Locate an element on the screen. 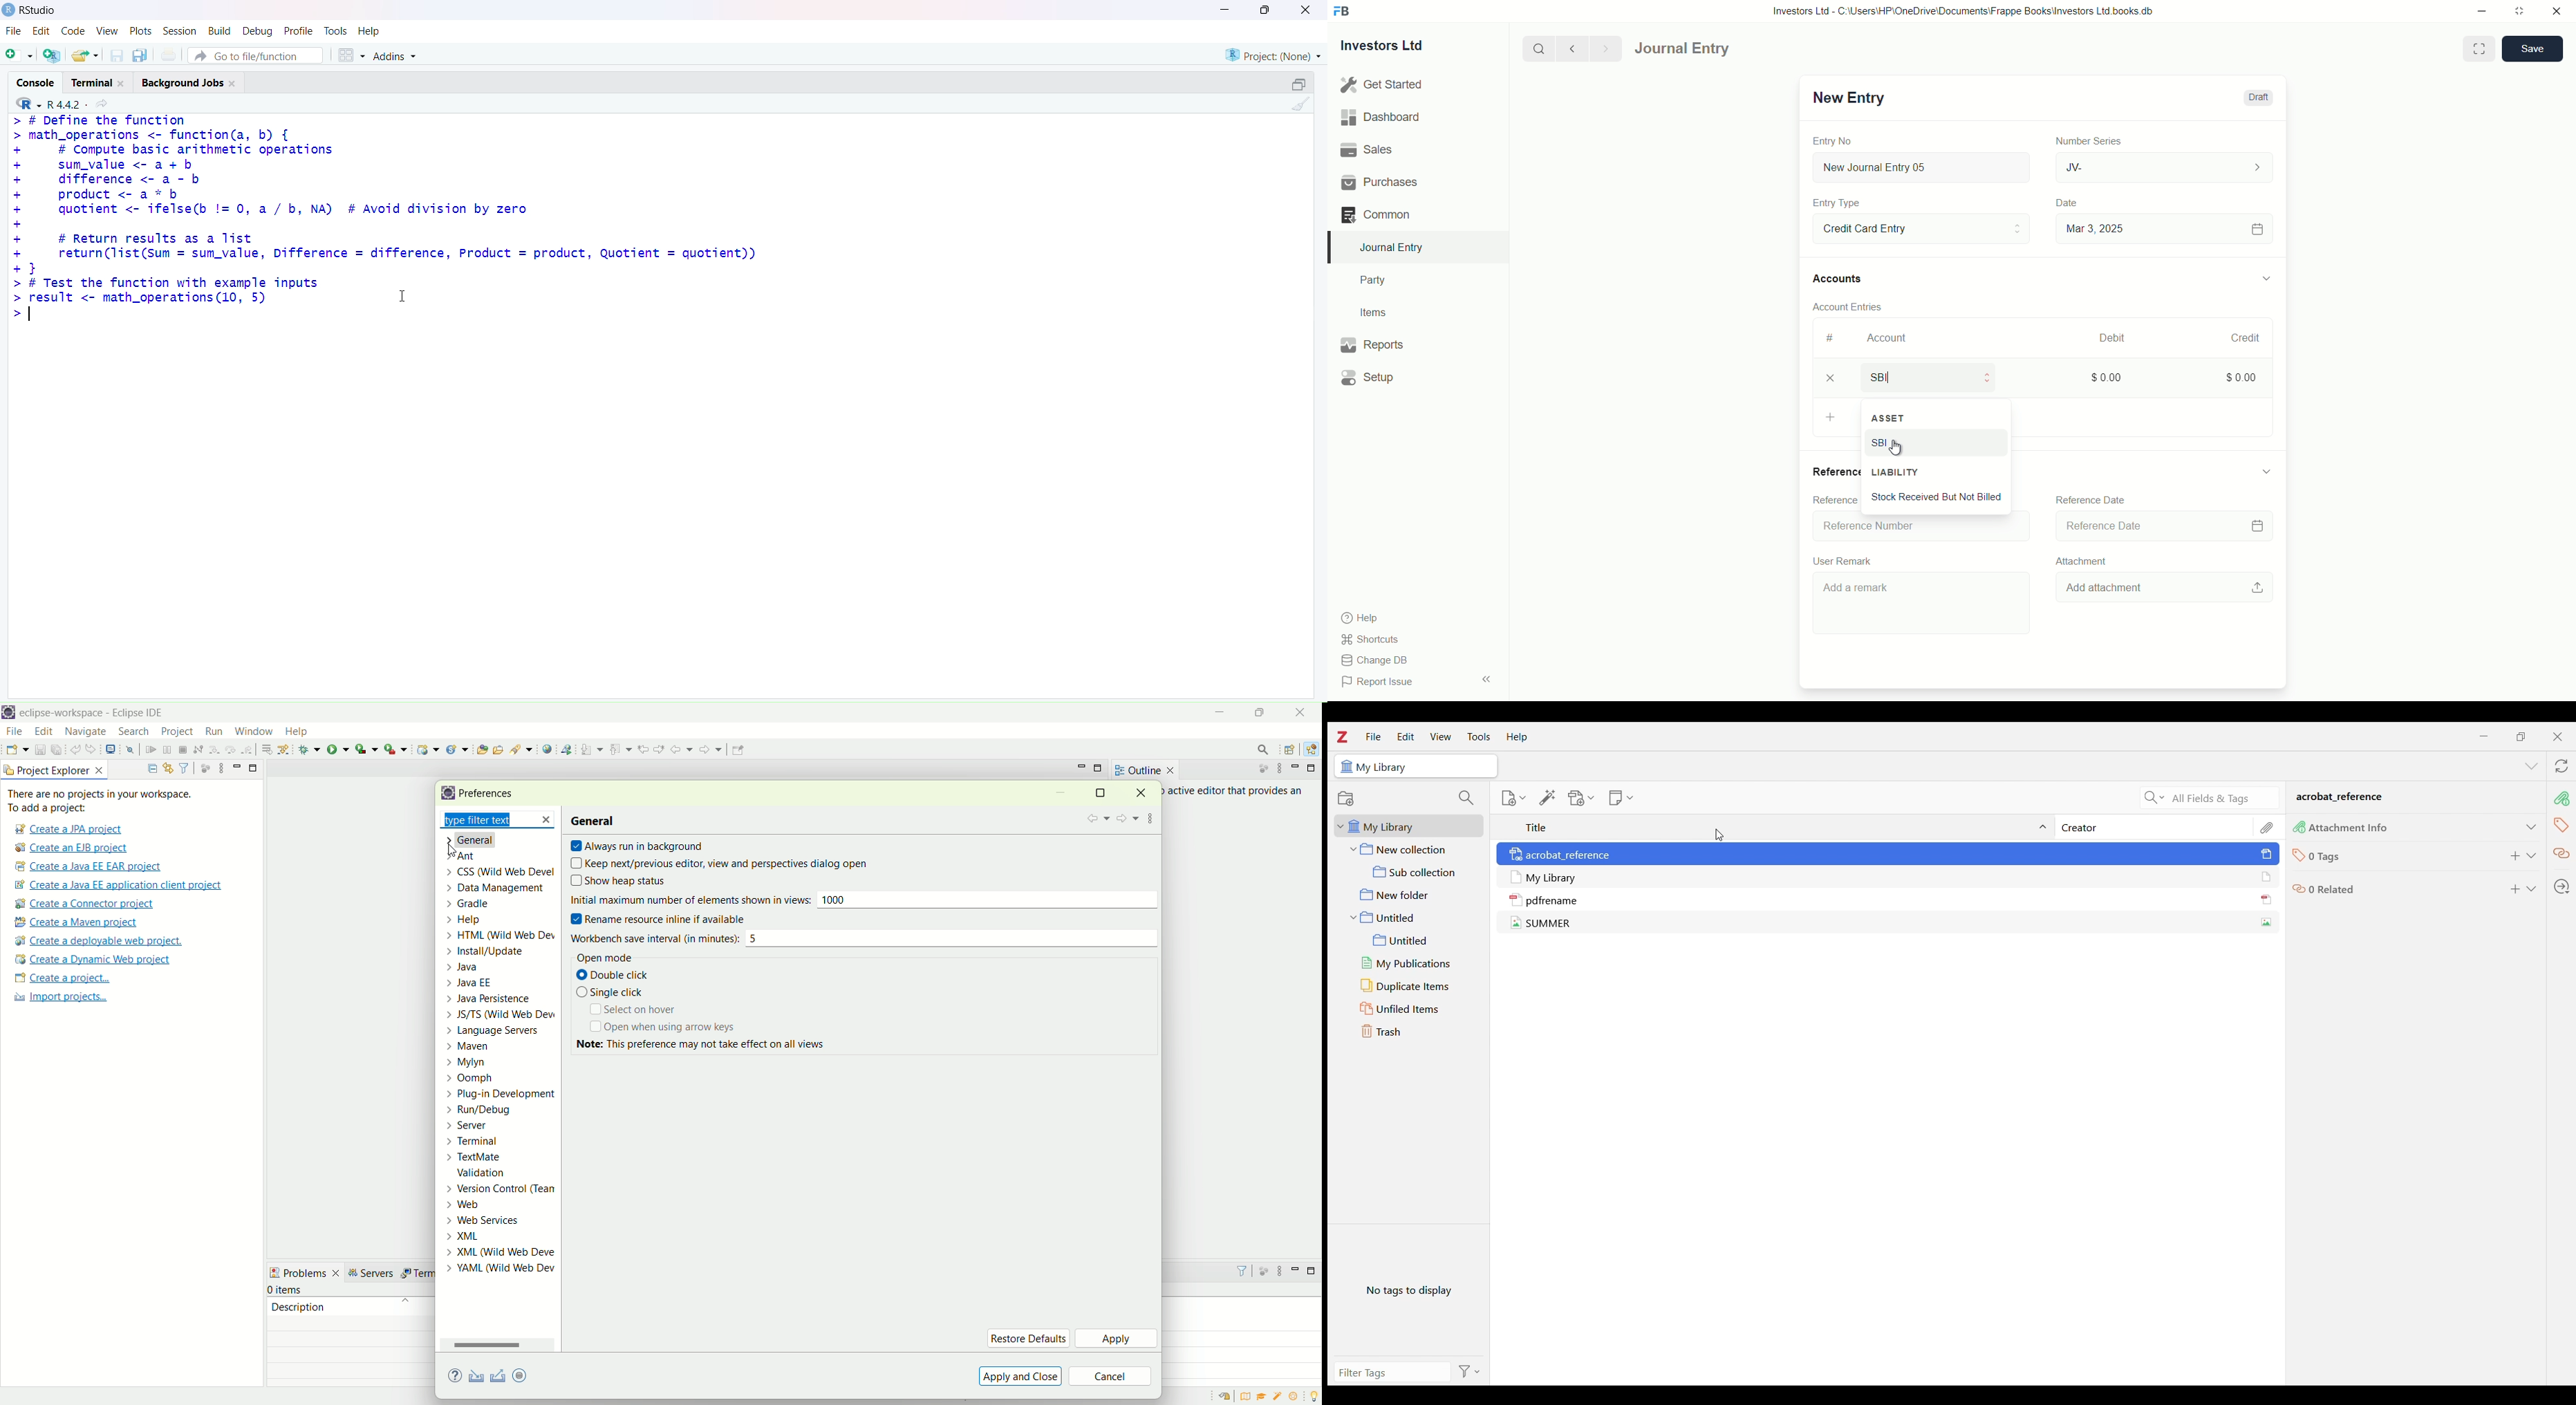 This screenshot has height=1428, width=2576. Console is located at coordinates (35, 82).